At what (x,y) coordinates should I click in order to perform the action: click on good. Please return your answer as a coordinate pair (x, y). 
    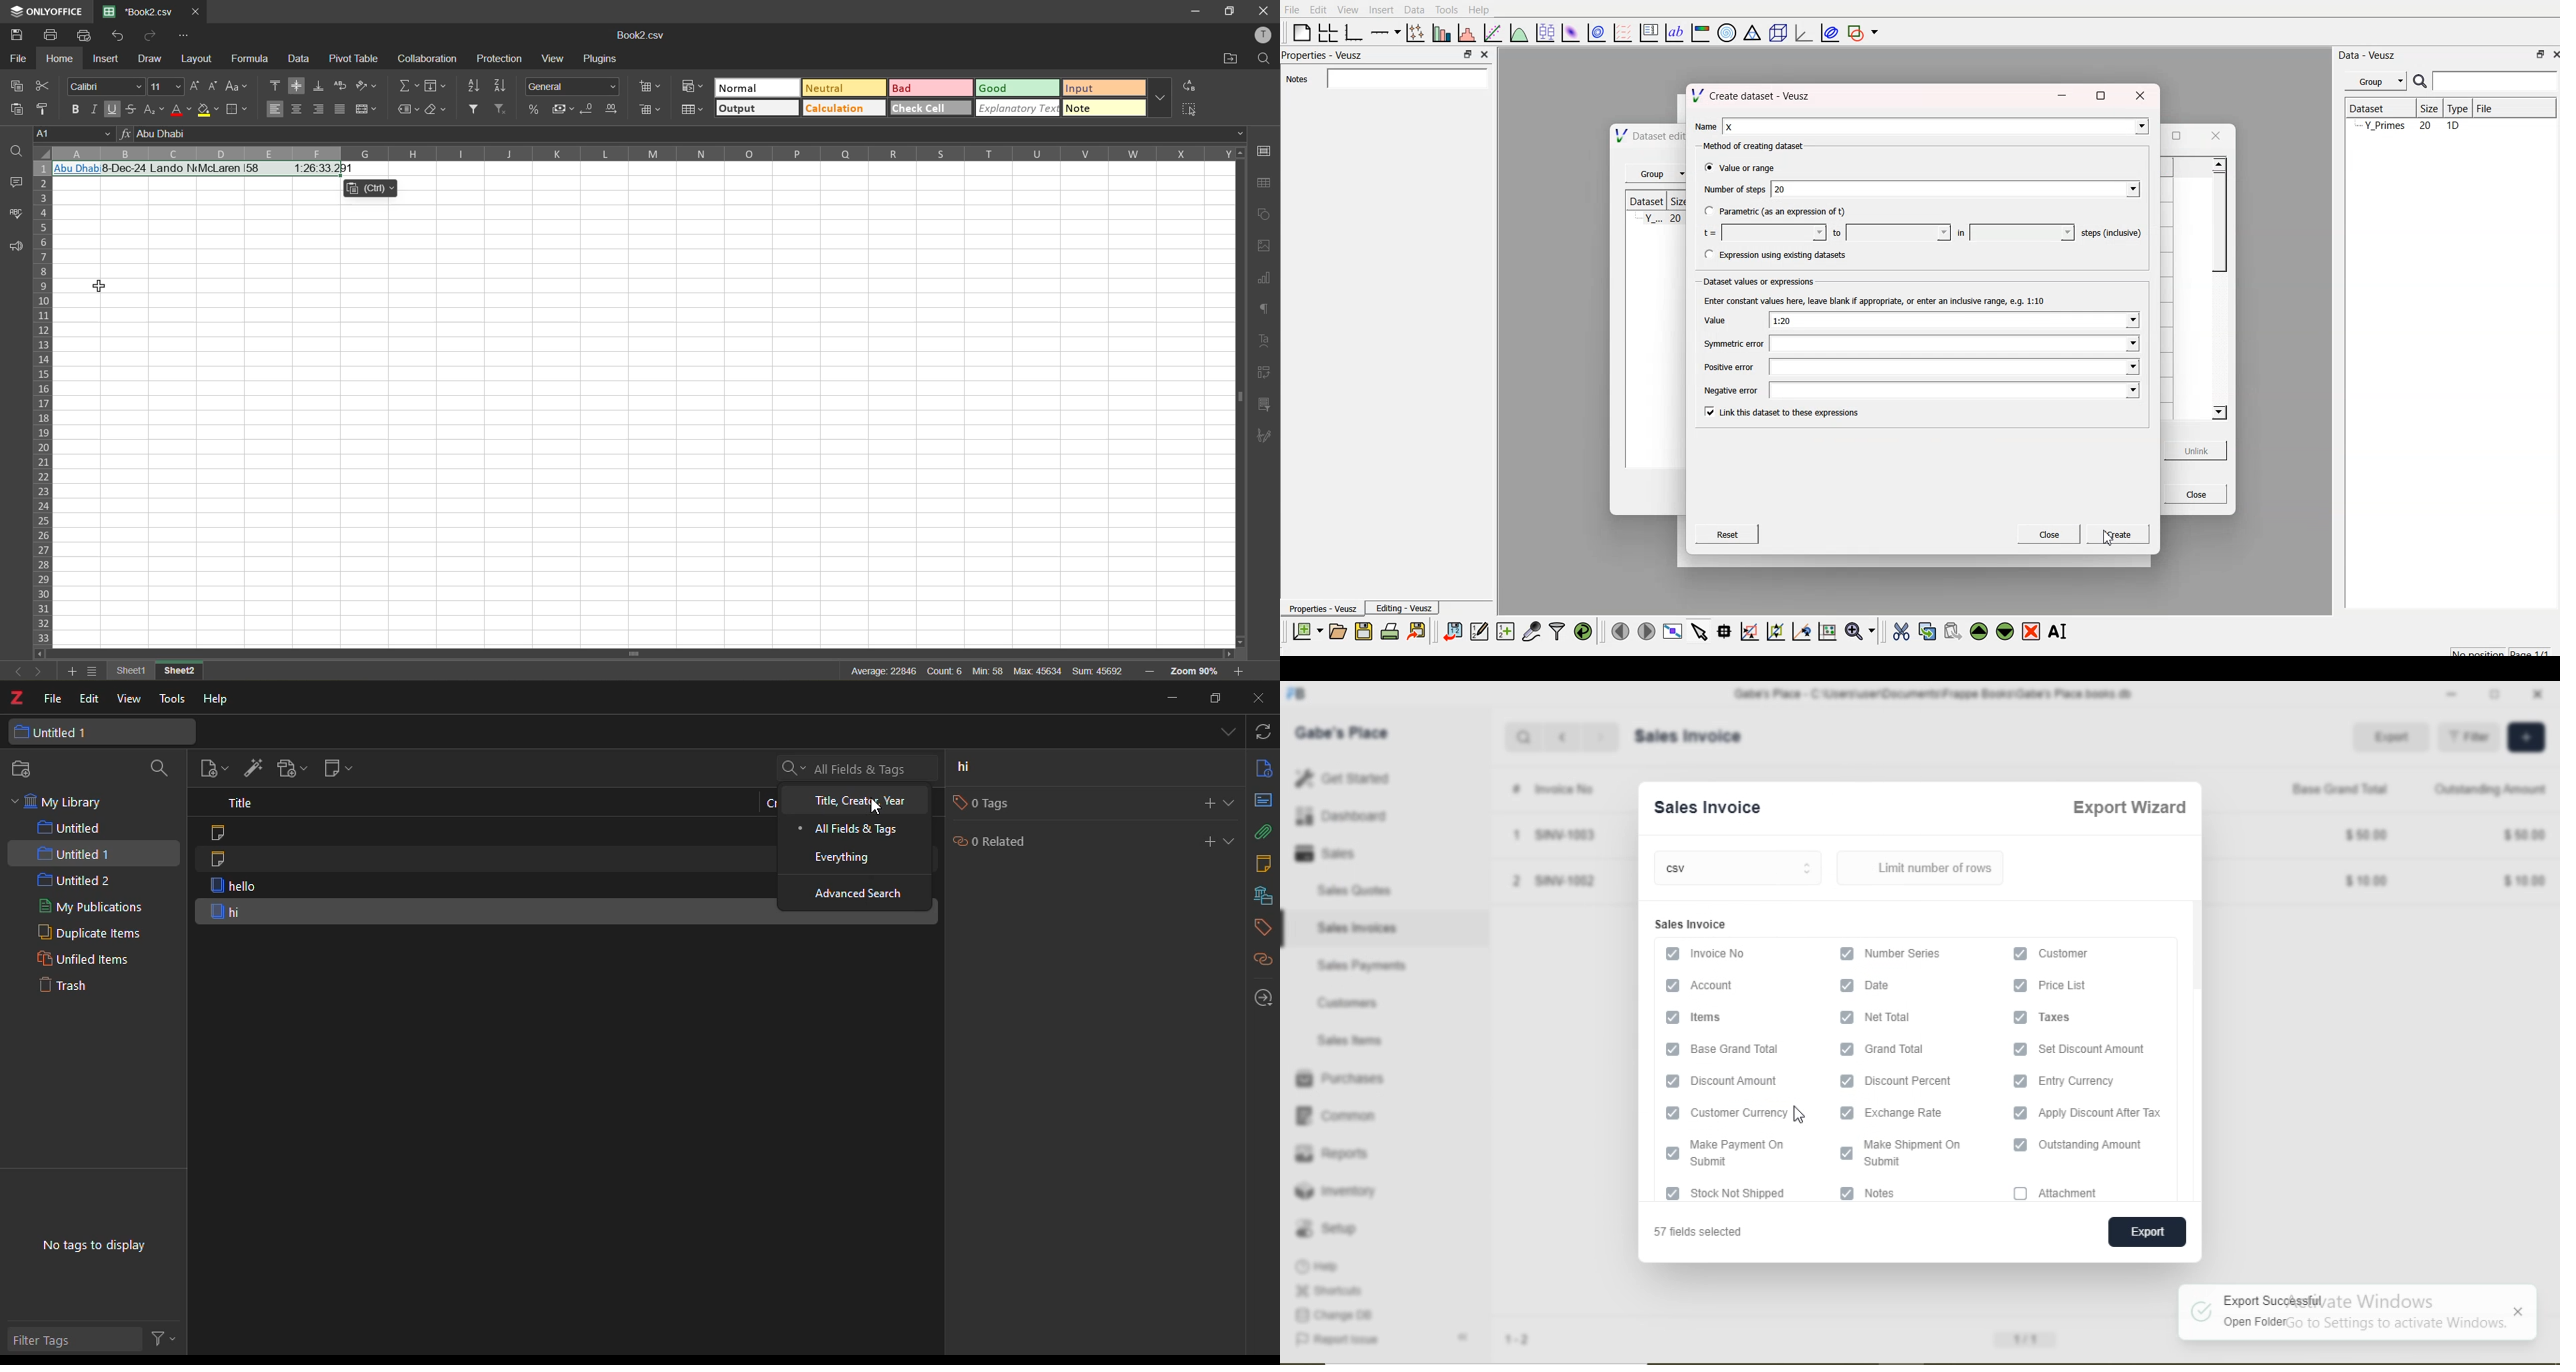
    Looking at the image, I should click on (1019, 87).